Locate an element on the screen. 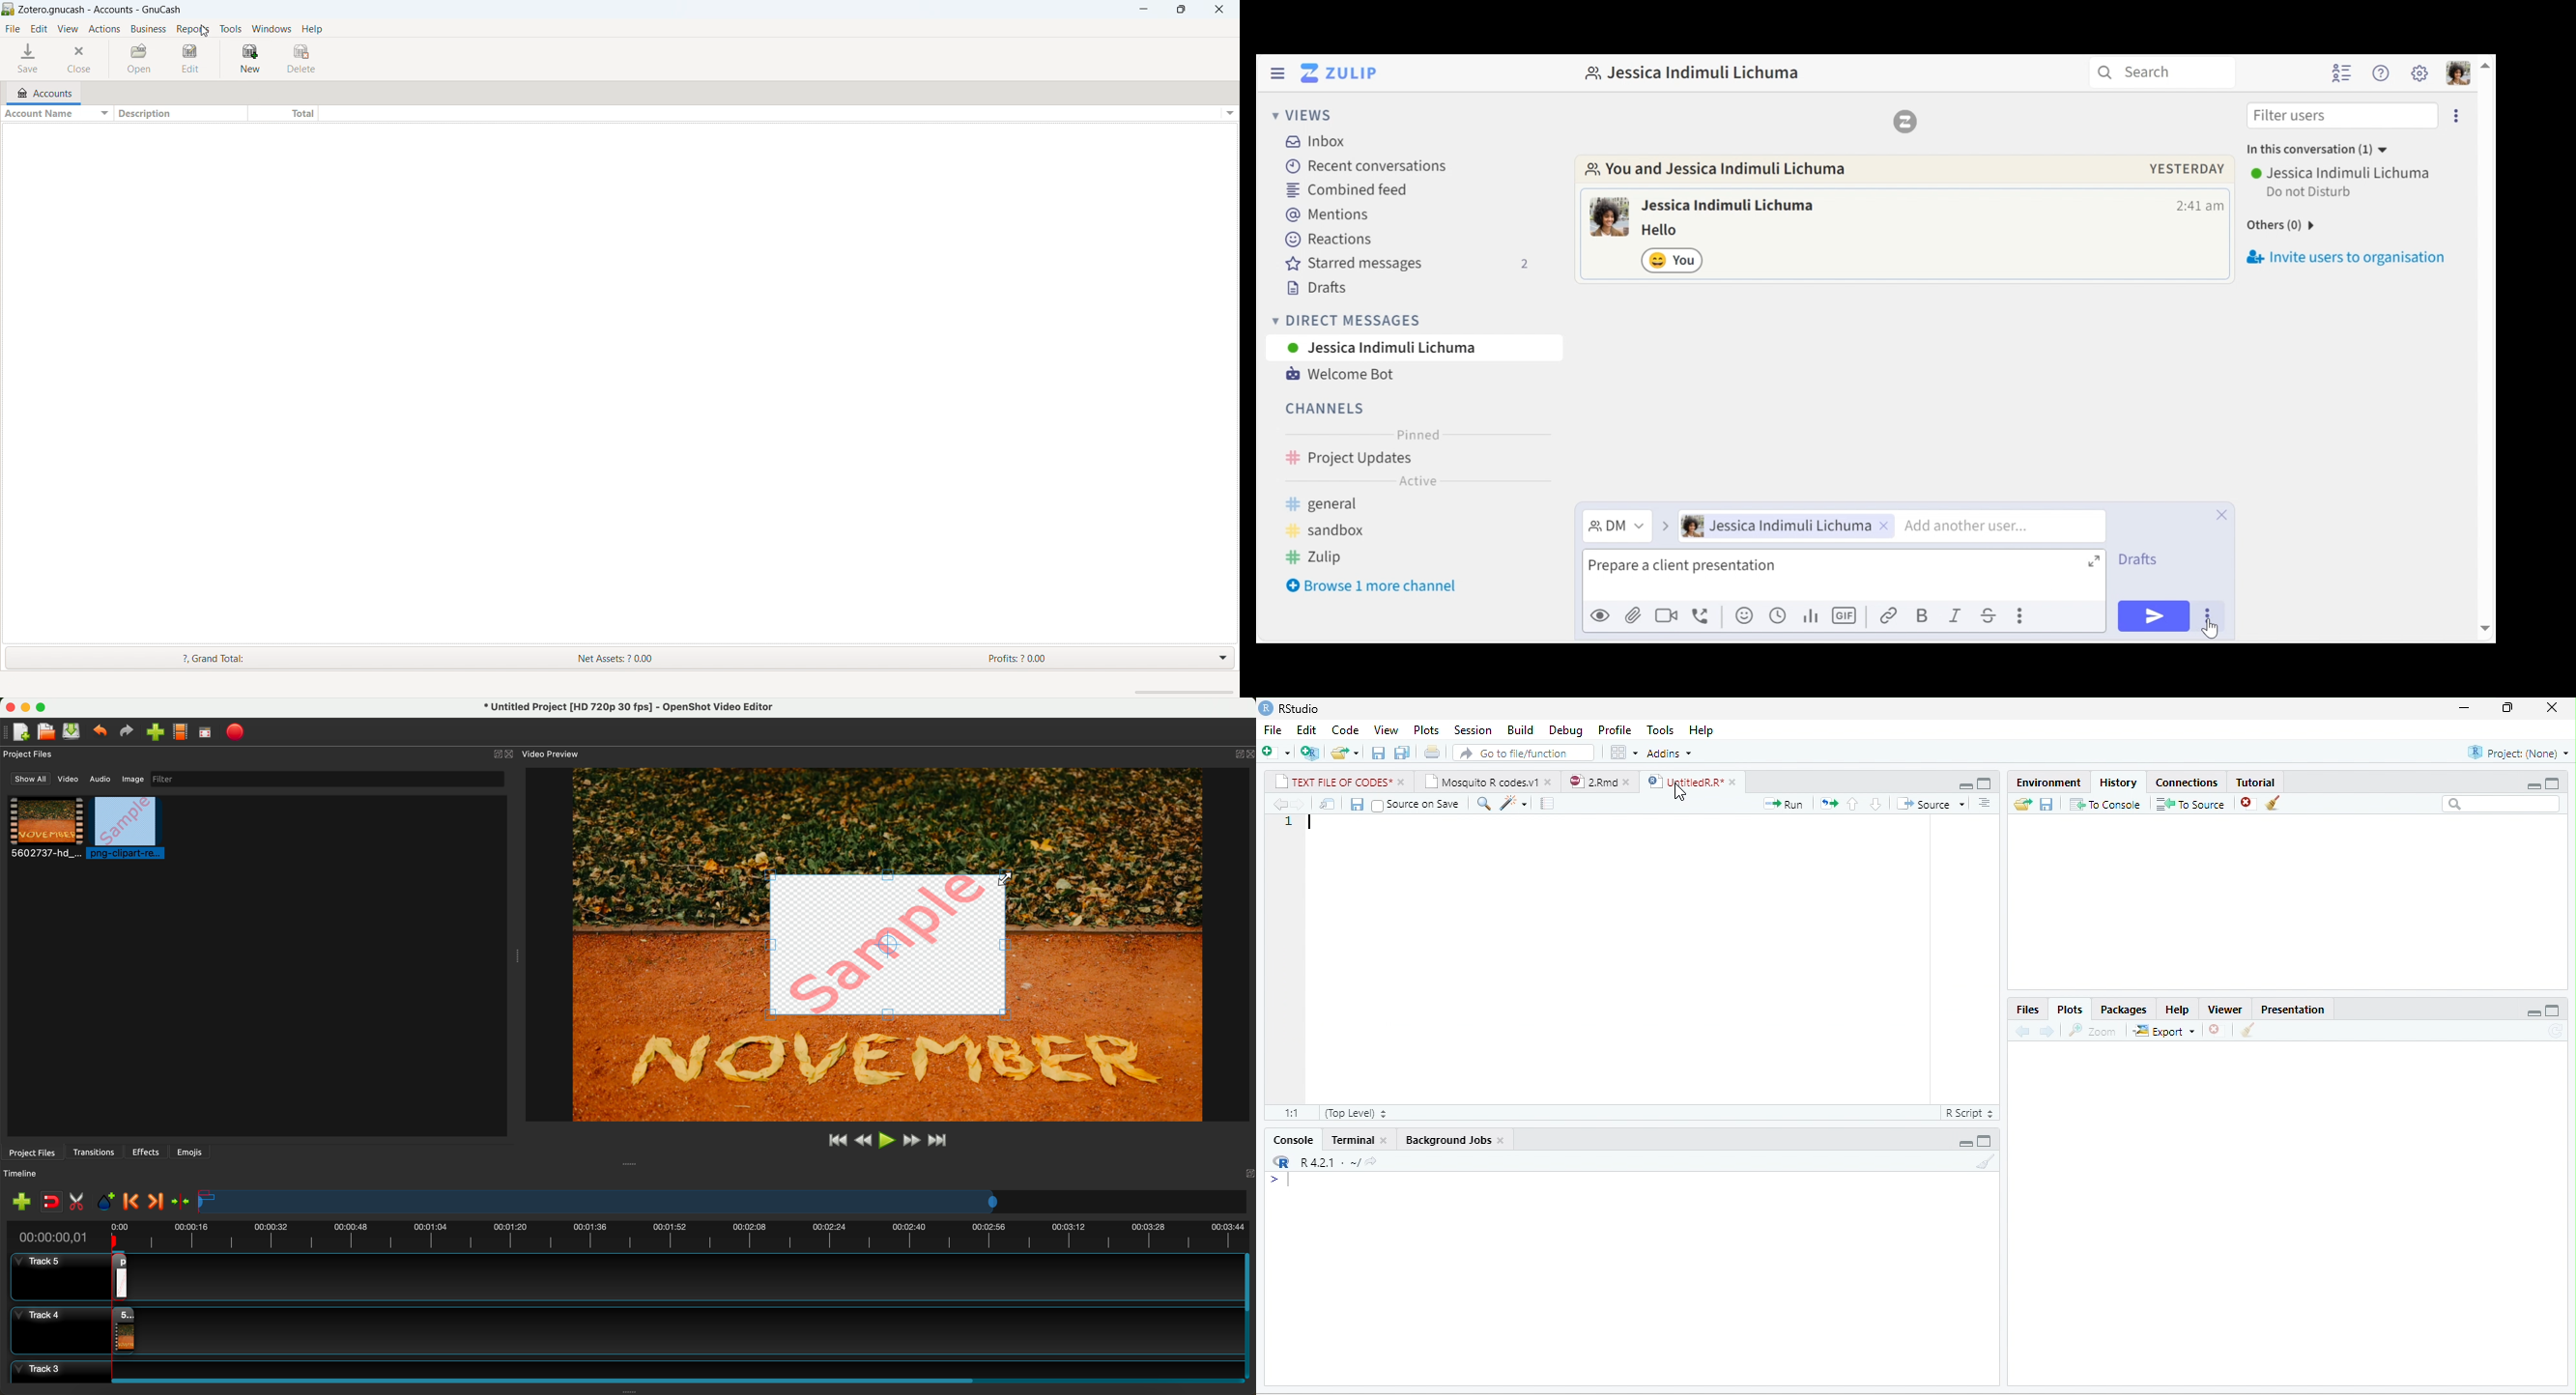  View user card is located at coordinates (1731, 207).